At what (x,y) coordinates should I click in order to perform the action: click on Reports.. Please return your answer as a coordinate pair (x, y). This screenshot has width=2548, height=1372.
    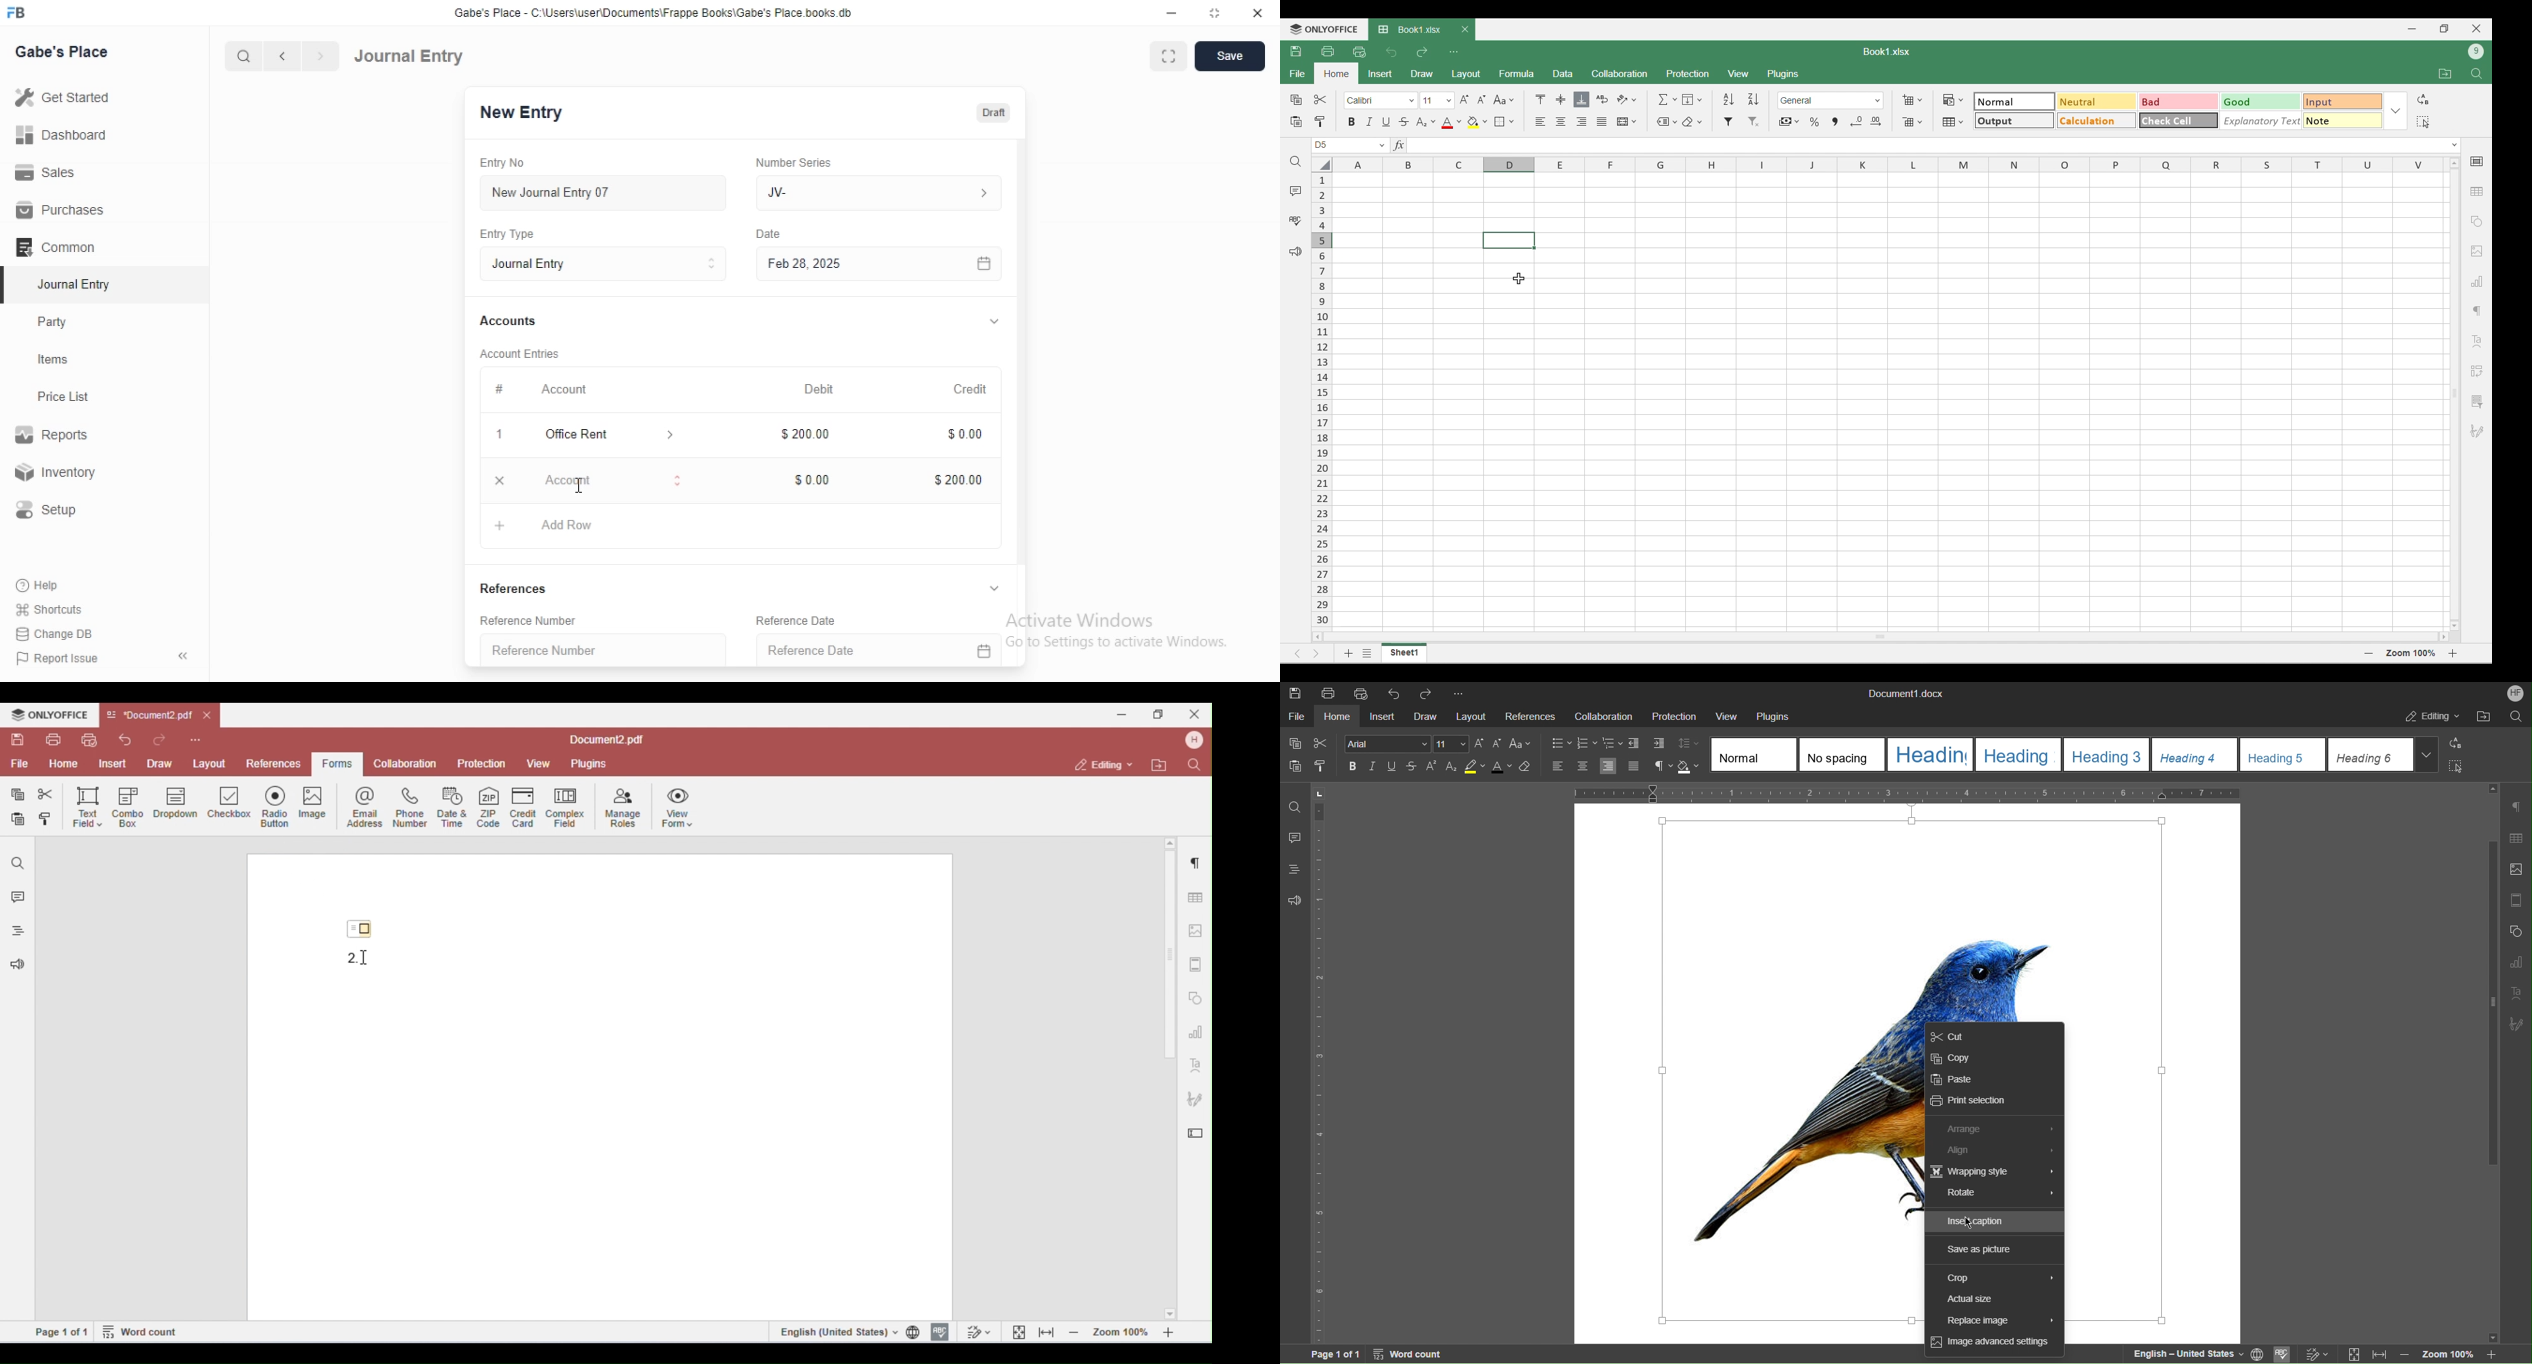
    Looking at the image, I should click on (55, 438).